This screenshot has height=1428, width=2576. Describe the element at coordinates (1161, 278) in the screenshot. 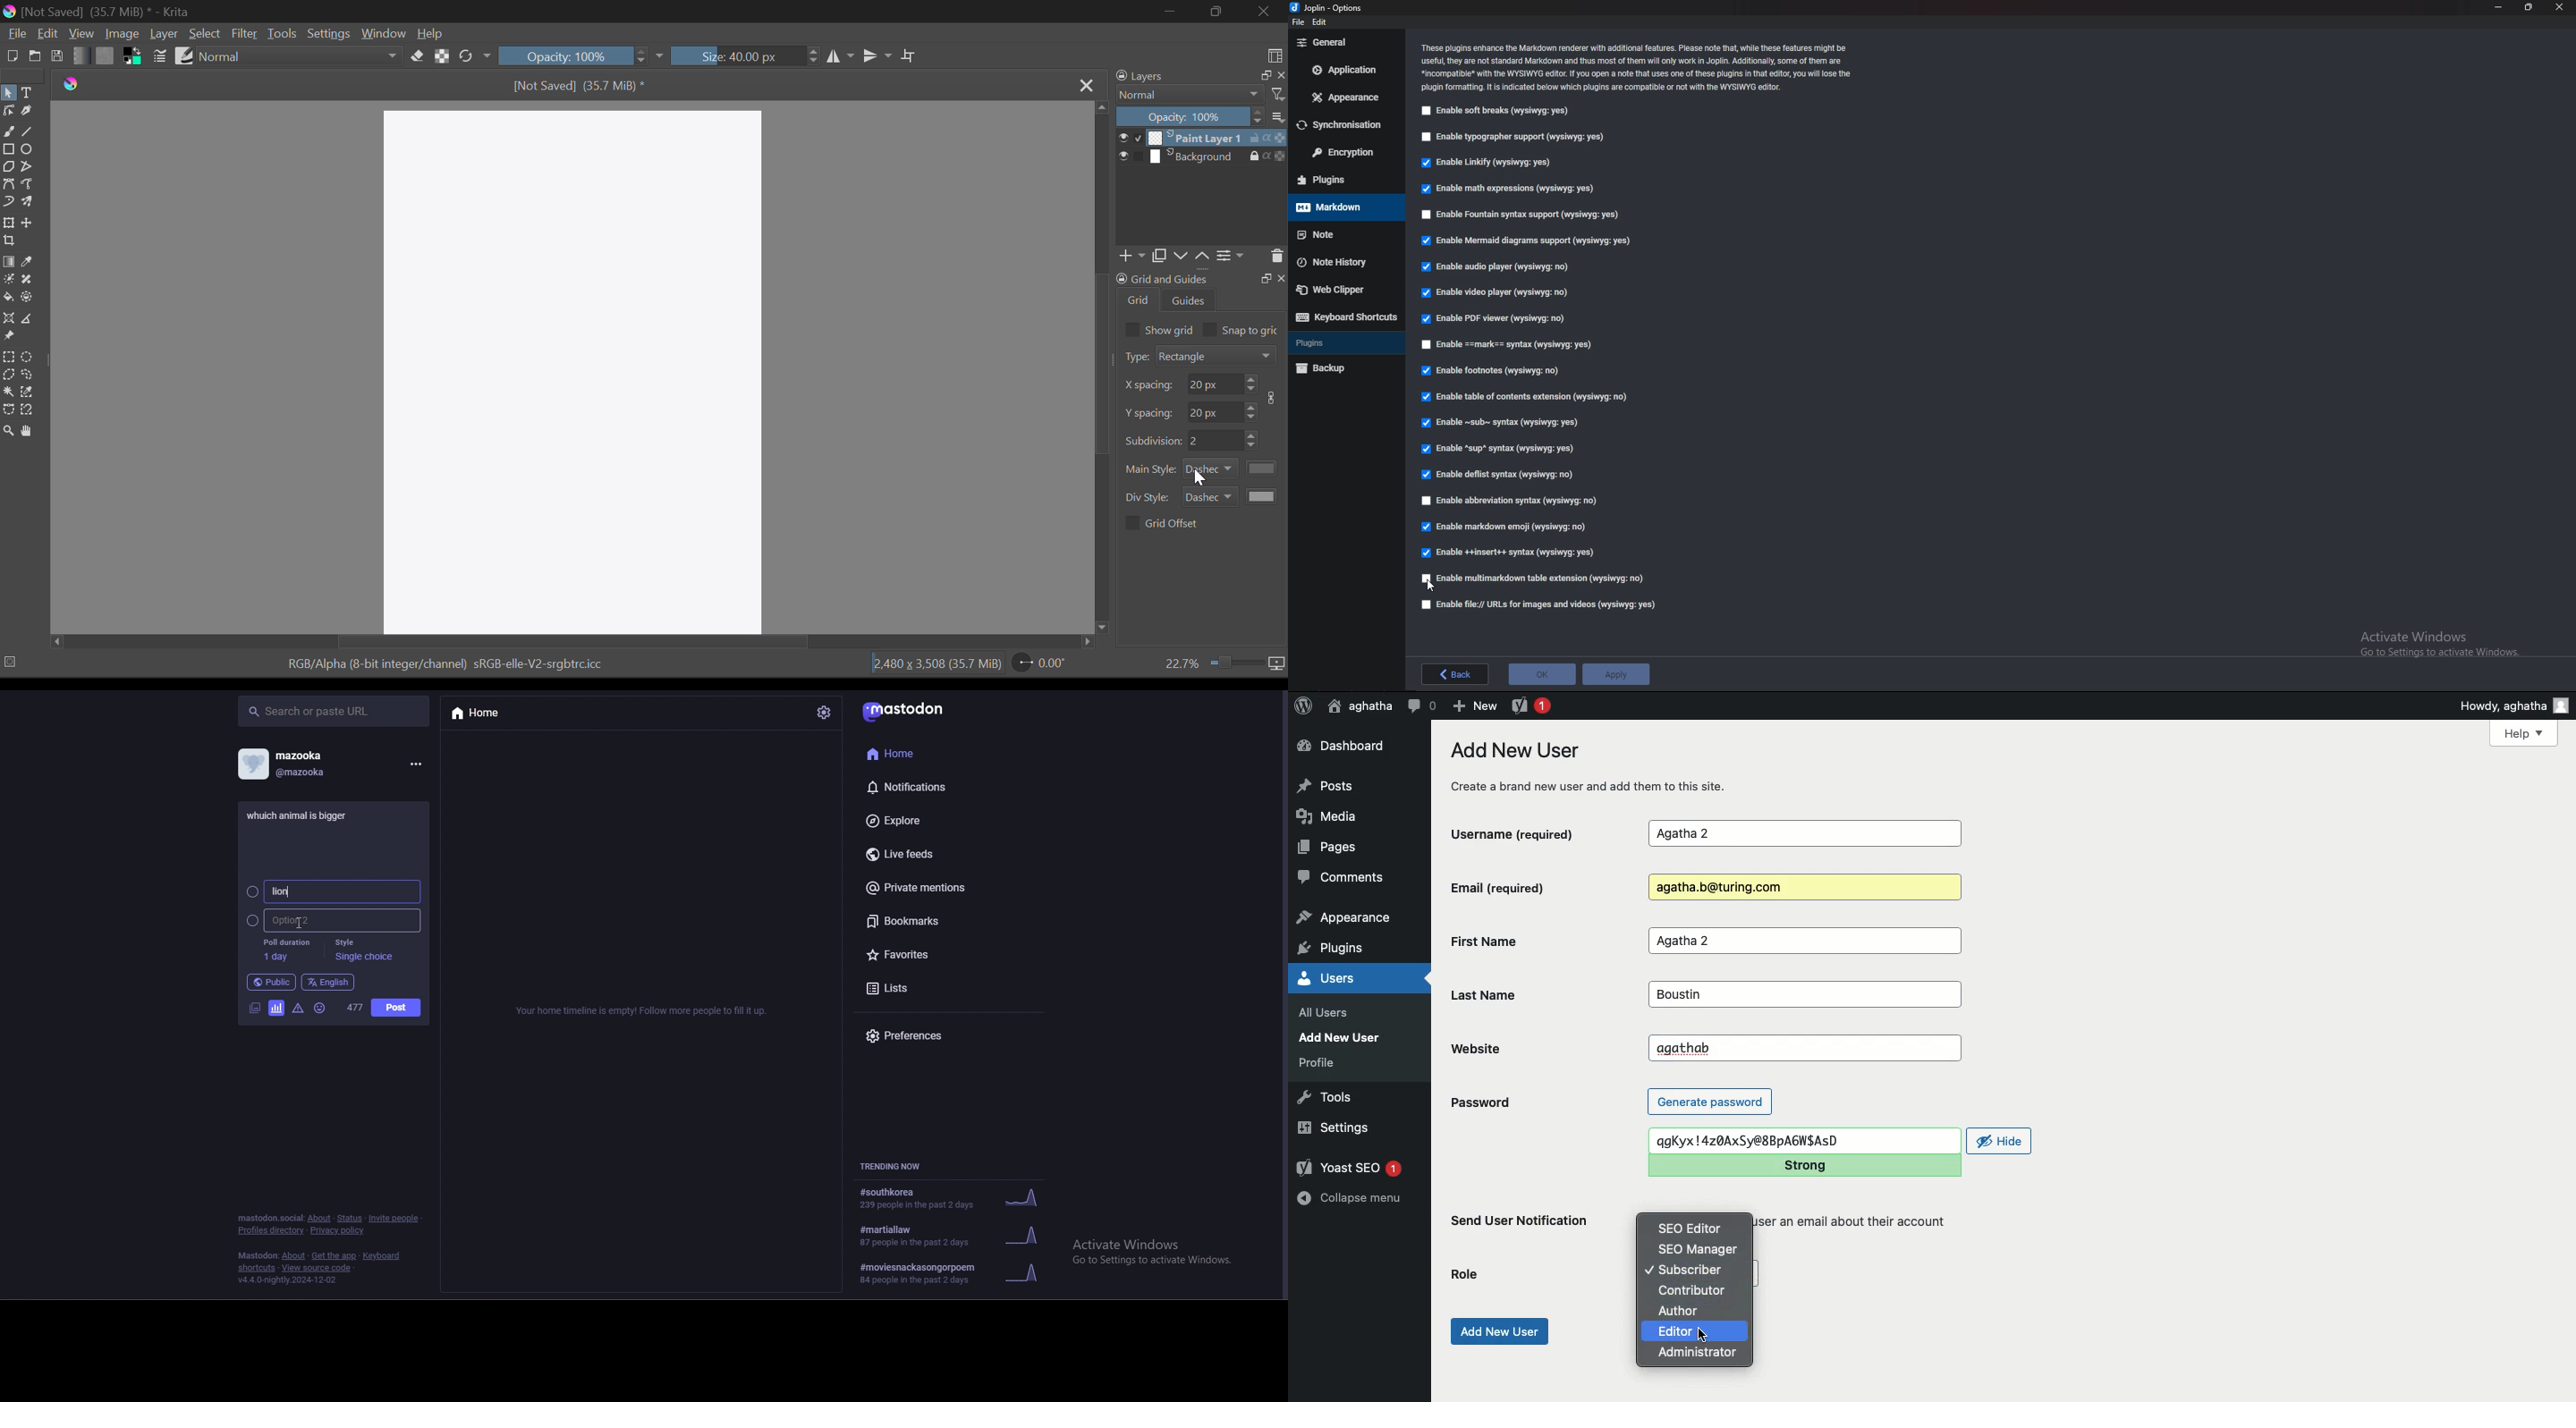

I see `grid and guide` at that location.